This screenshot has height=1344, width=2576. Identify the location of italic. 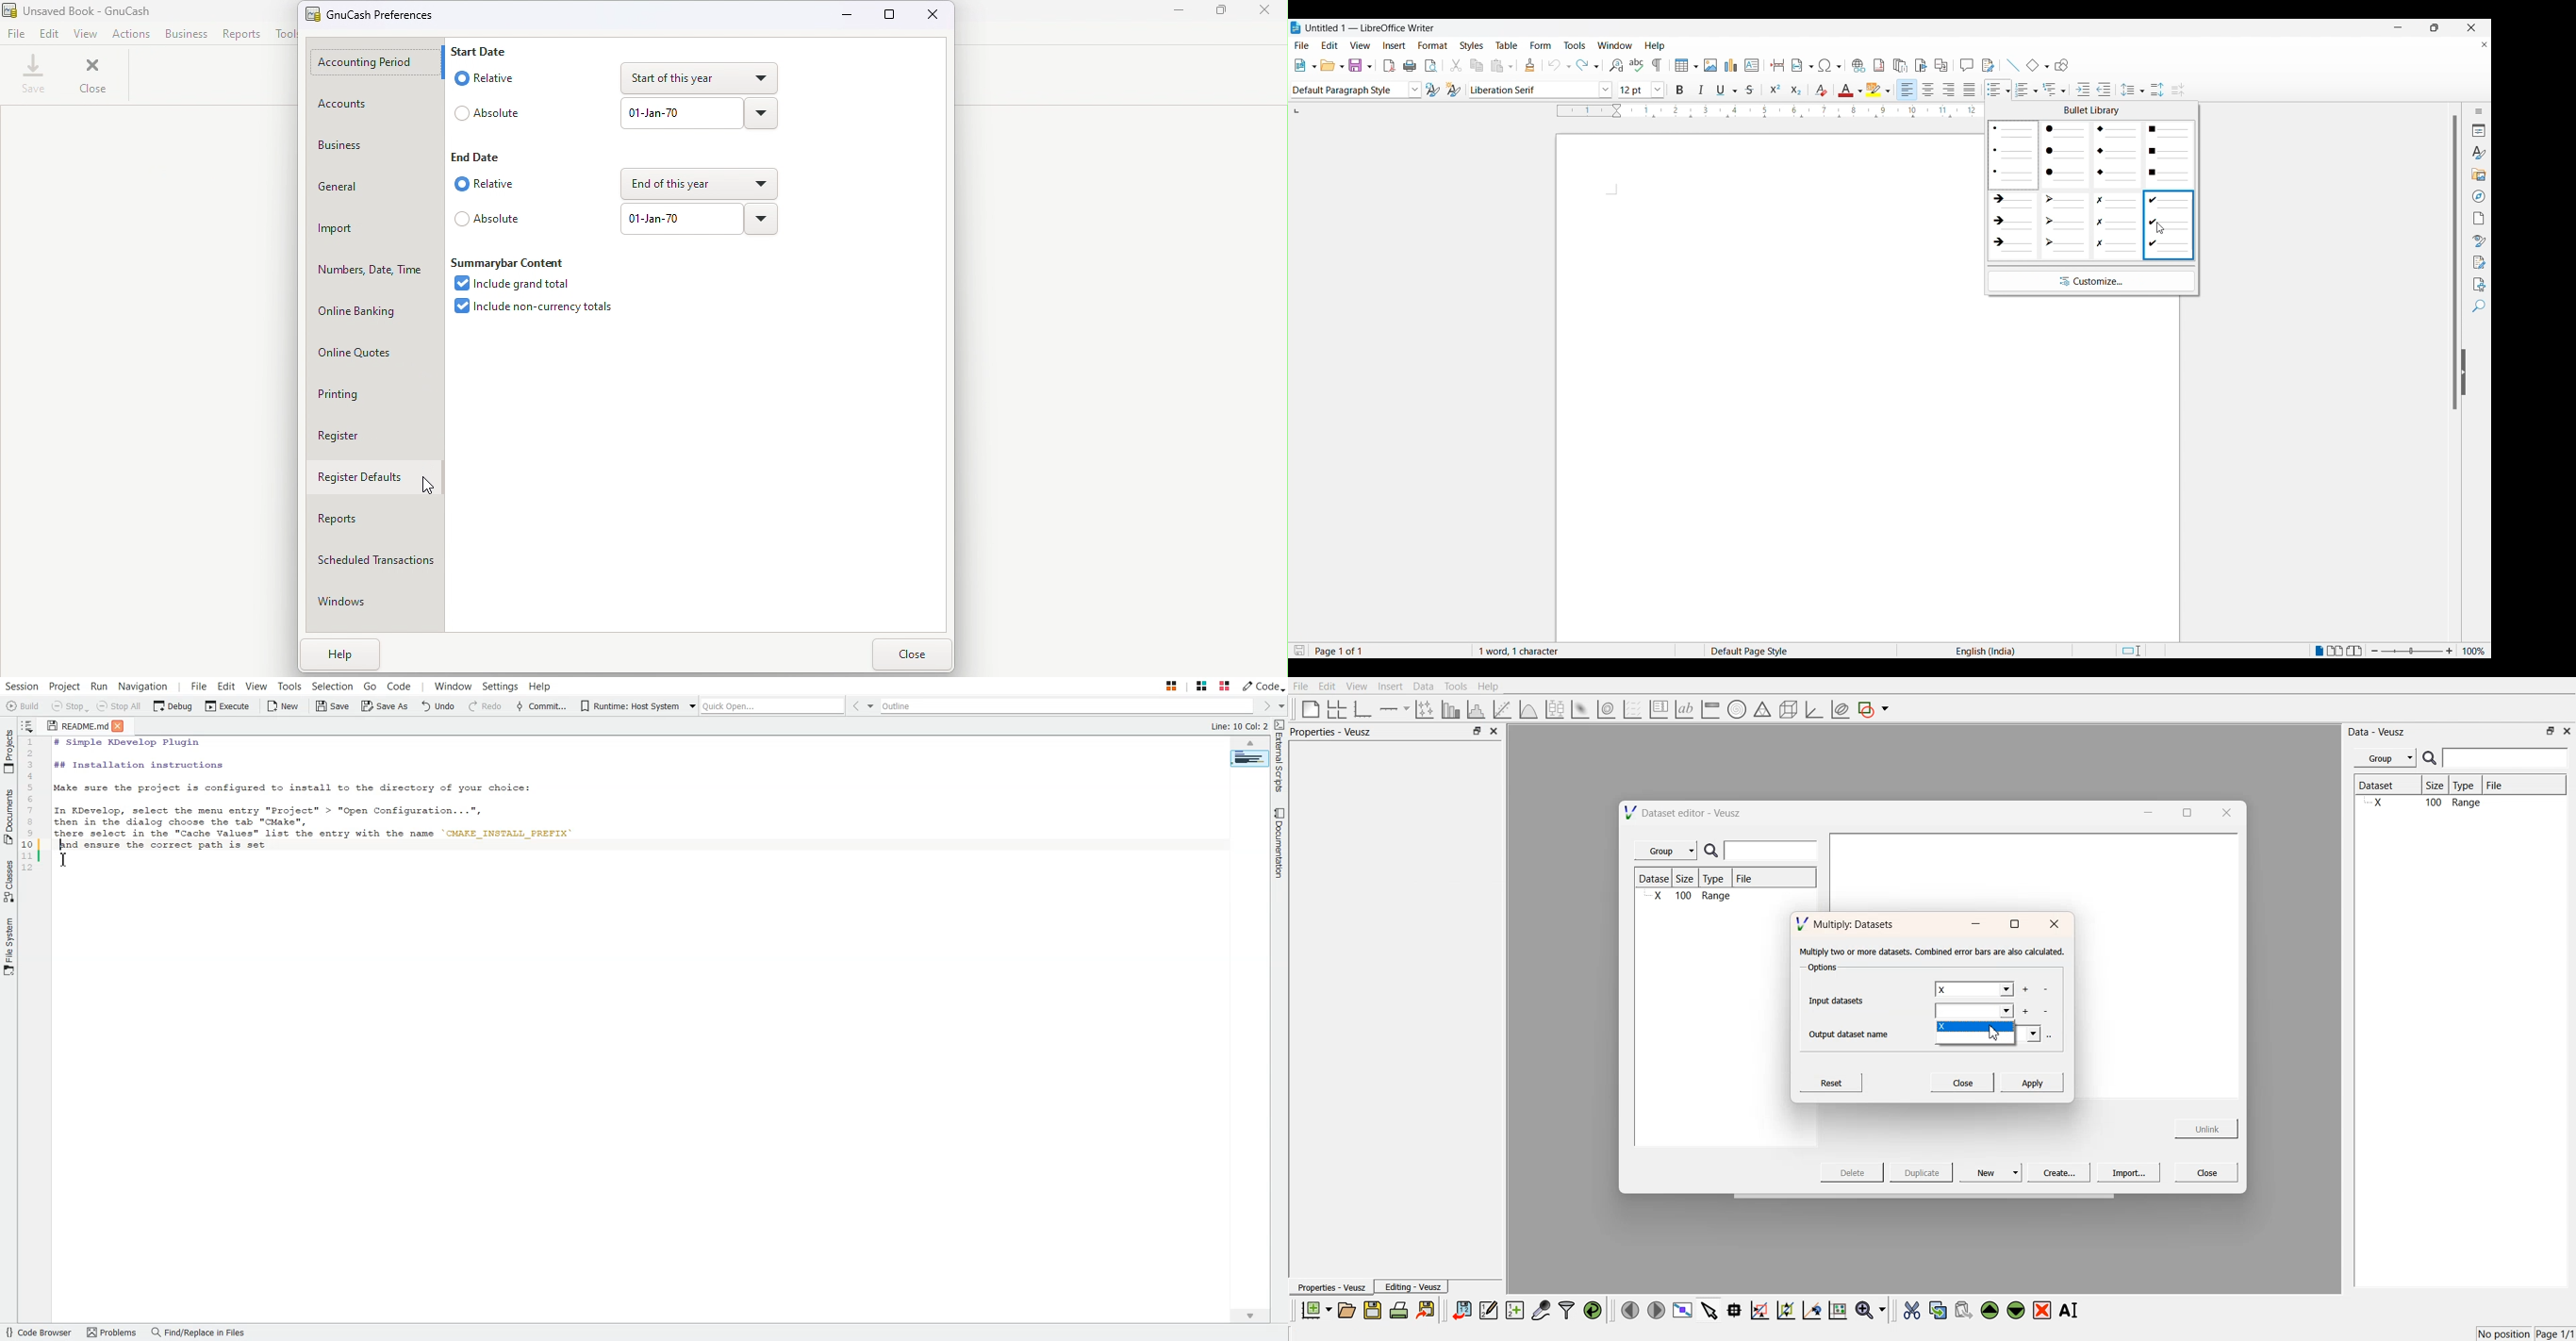
(1703, 89).